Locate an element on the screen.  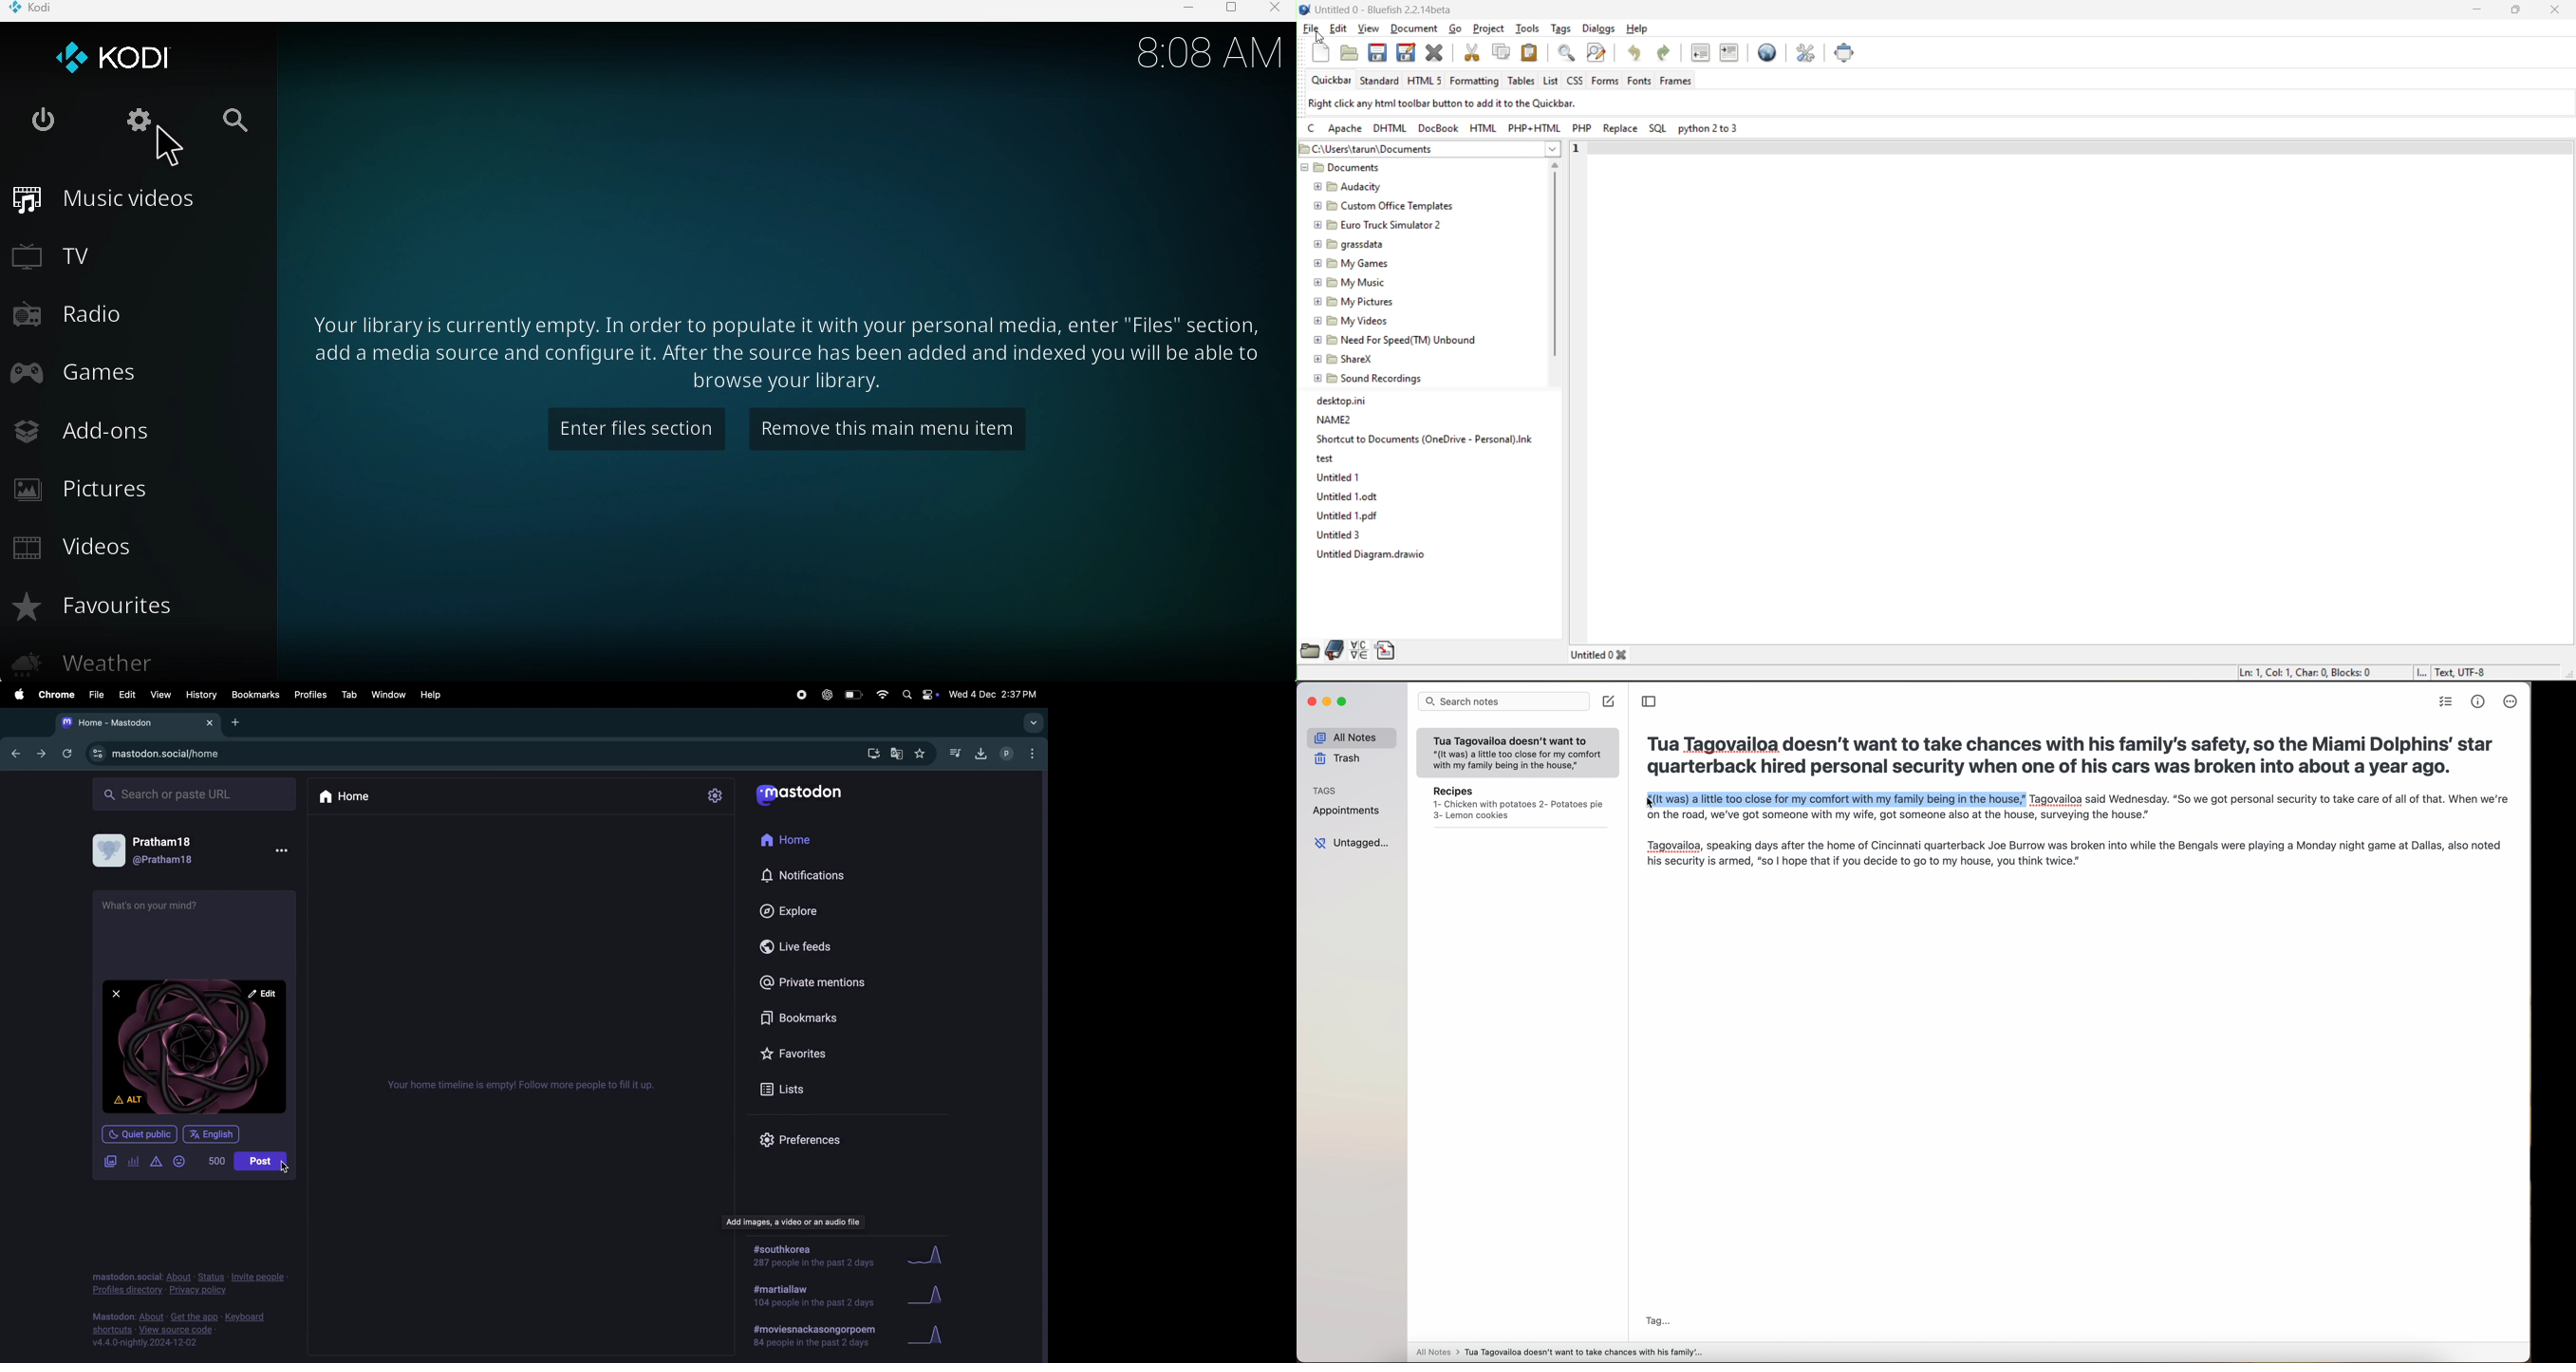
tabs is located at coordinates (1601, 653).